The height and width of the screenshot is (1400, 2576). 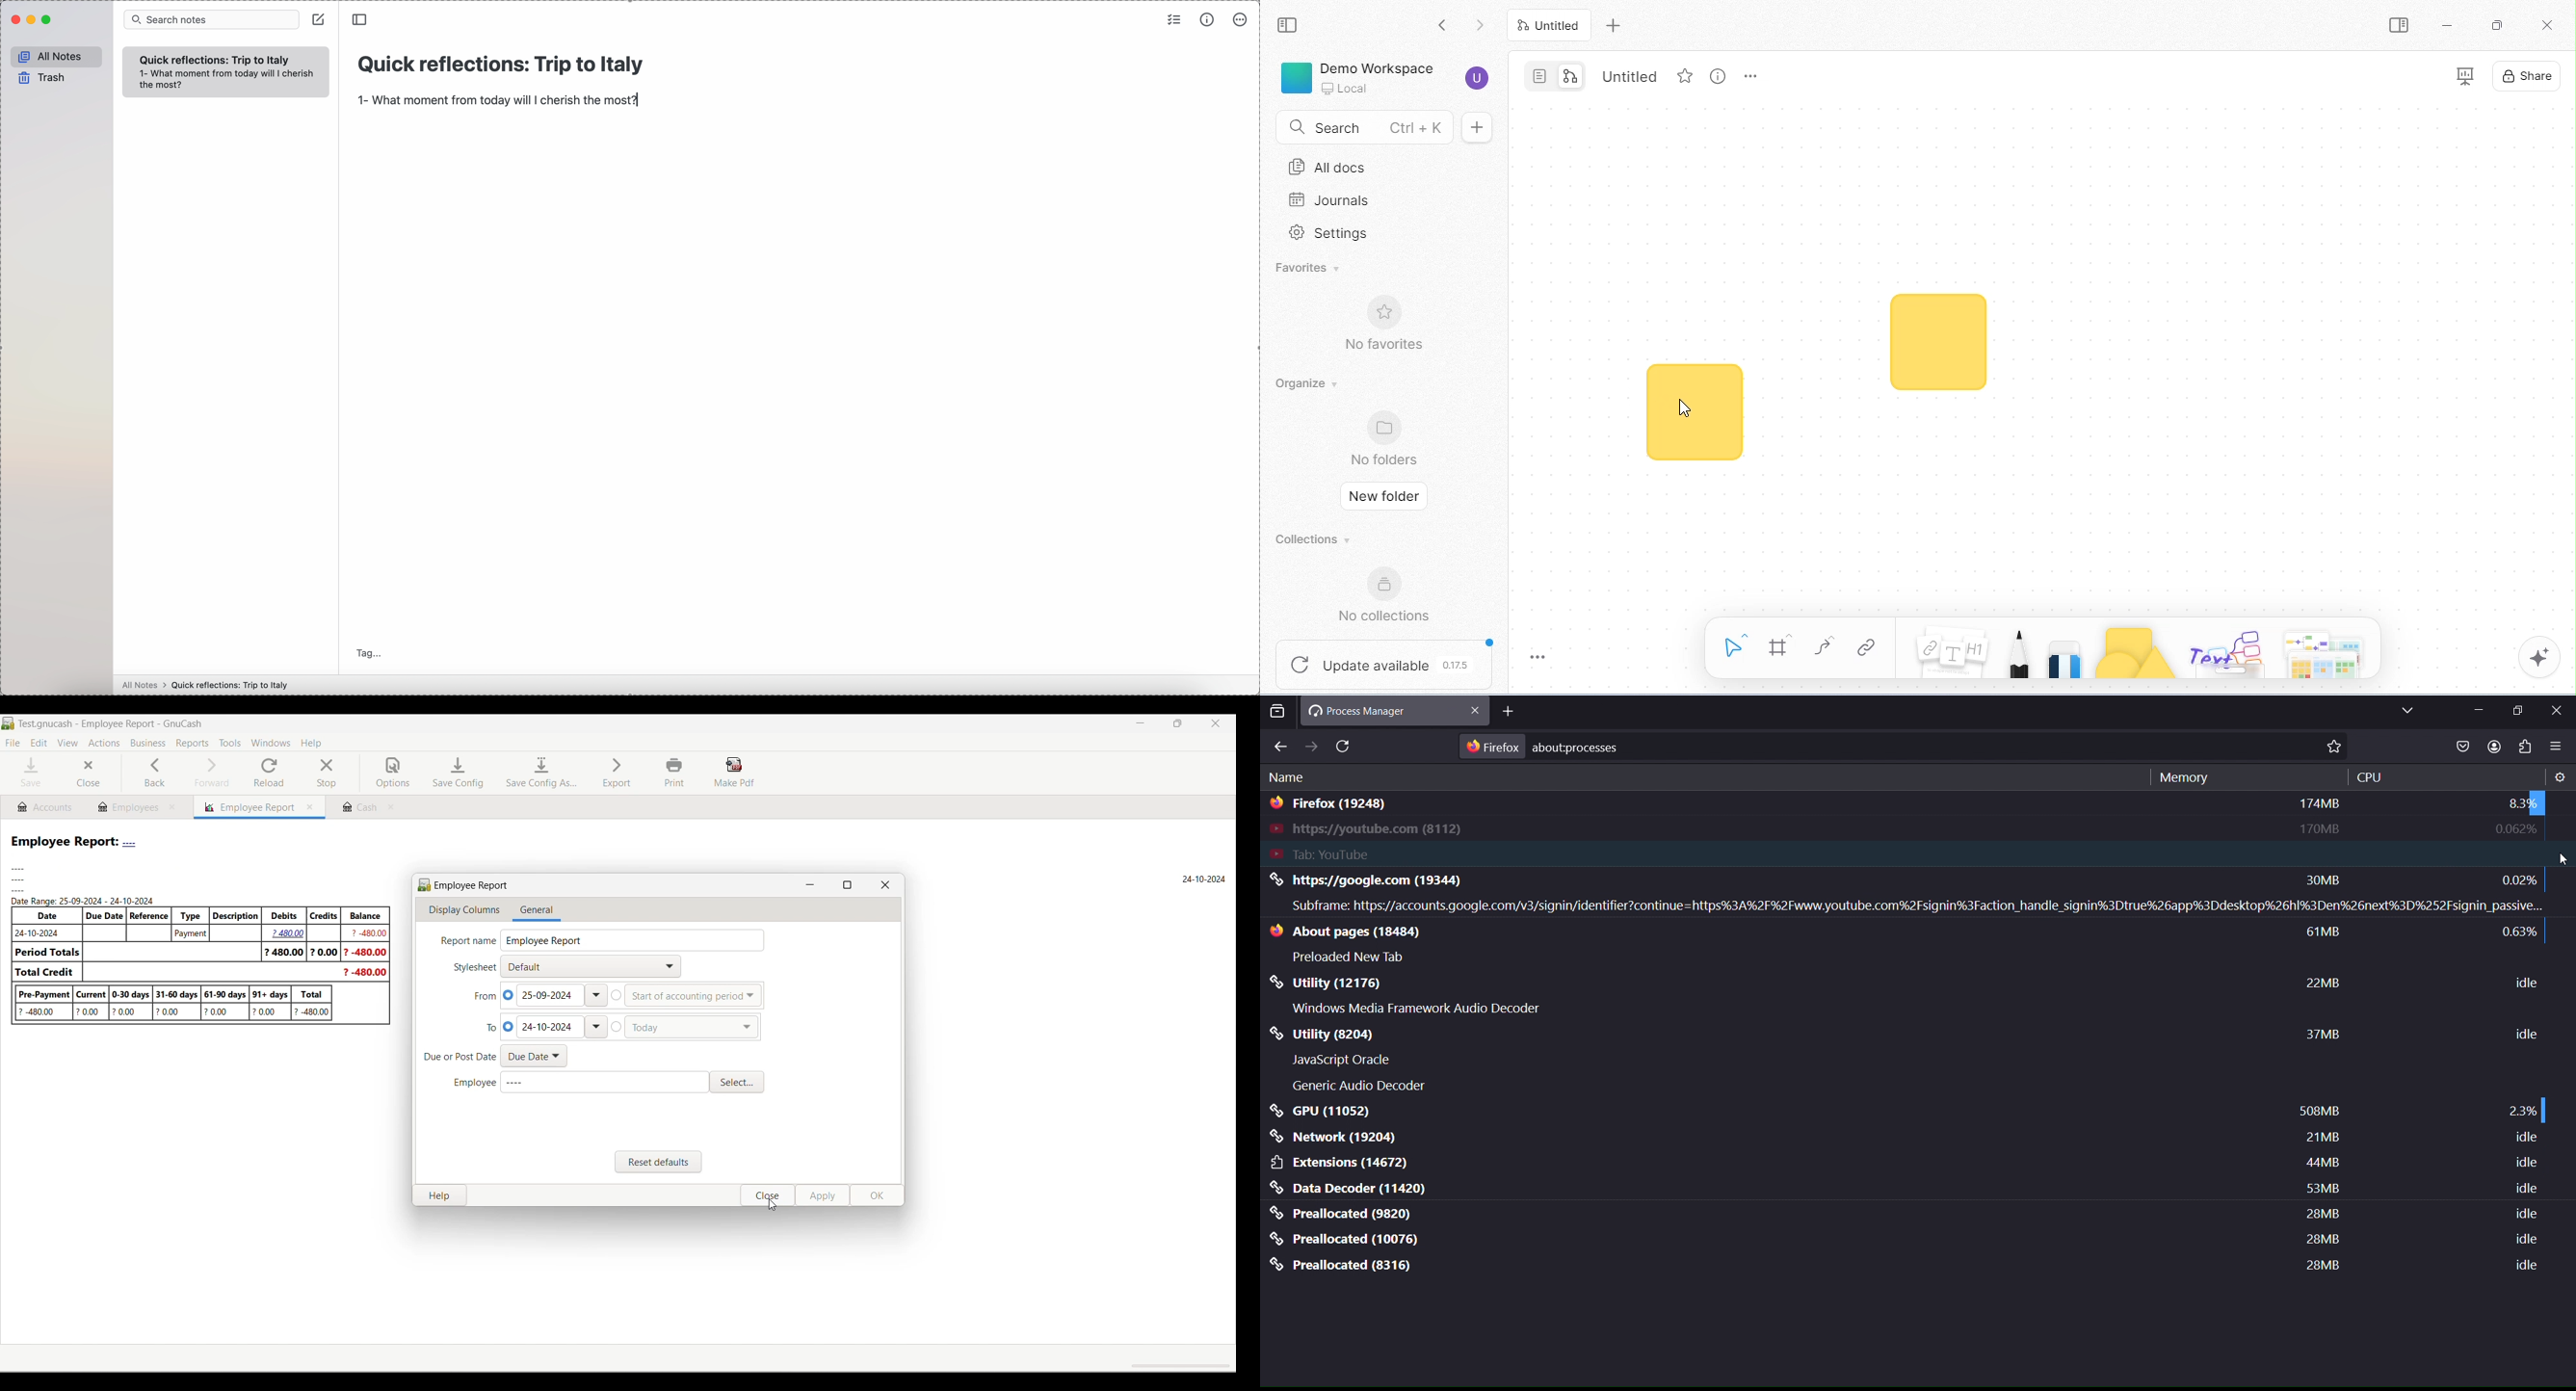 I want to click on Subframe: https://accounts.google.com/v3/signin/identifier?continue=https%3A%2F%2Fwww.youtube.com%2Fsignin%3Faction_handle_signin%3Dtrue%26app%3Ddesktop%26hi%3Den%26next%3D%252Fsignin_passive..., so click(x=1913, y=906).